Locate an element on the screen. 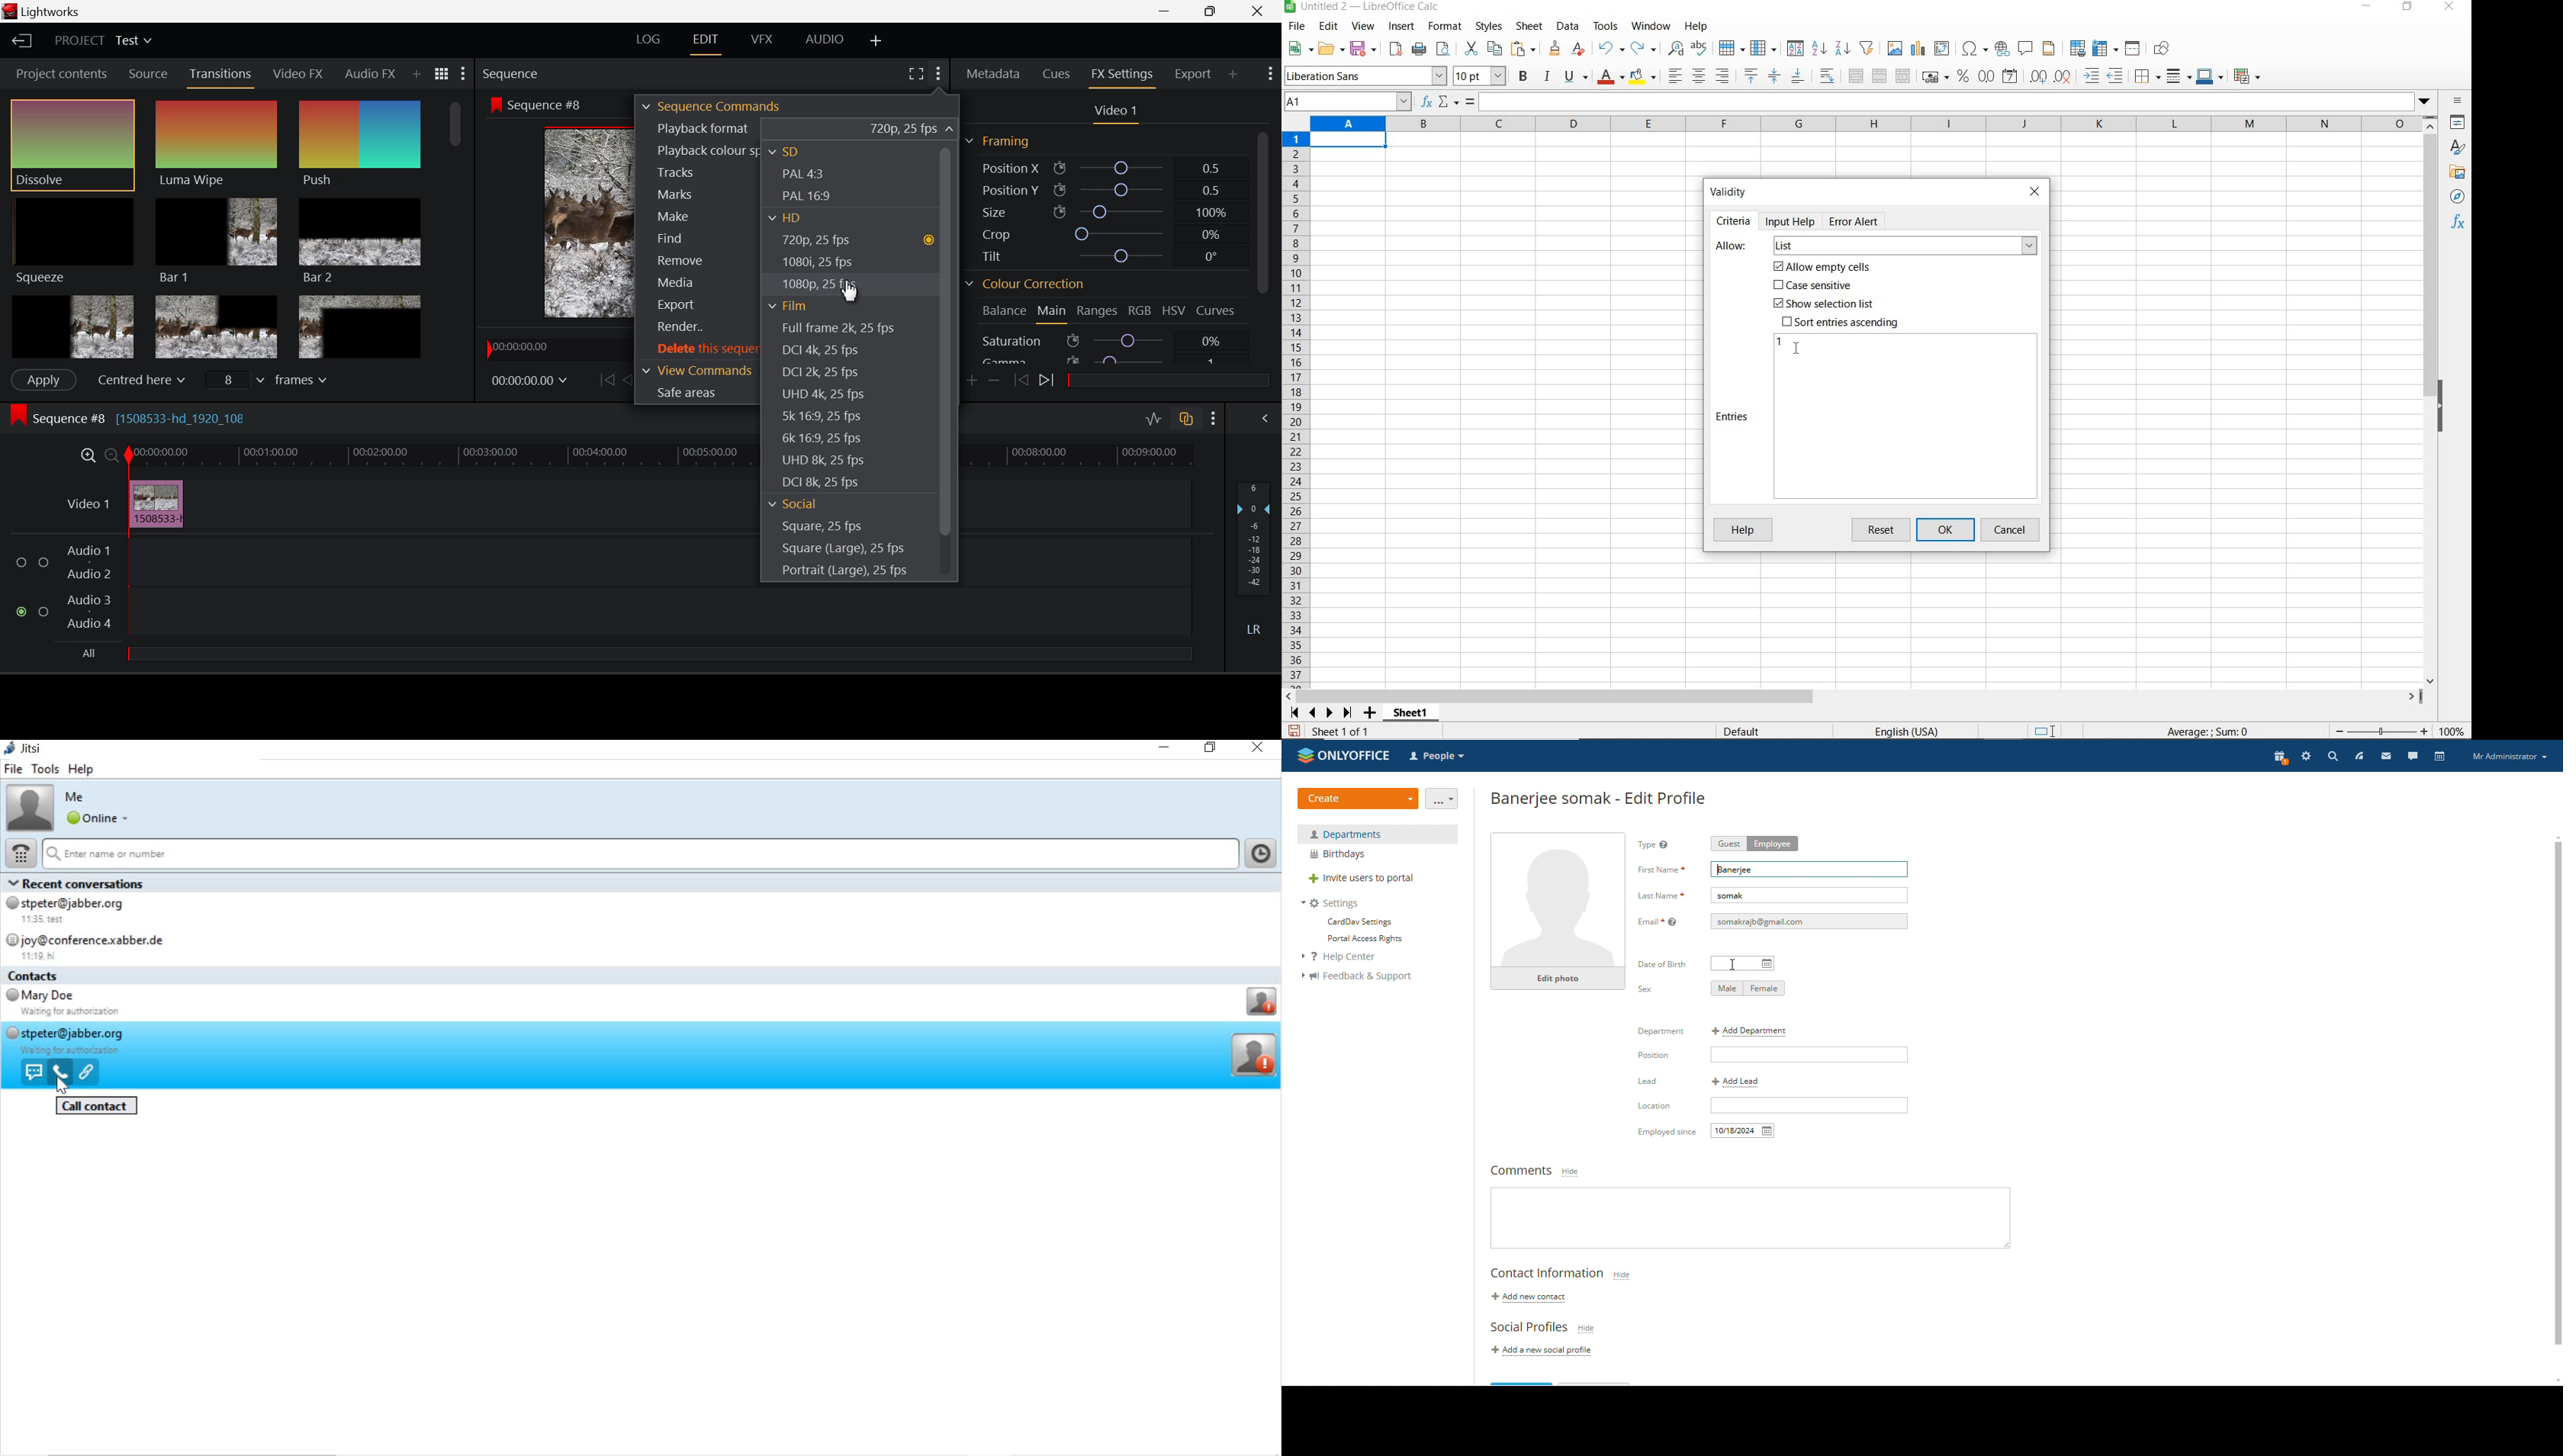 This screenshot has width=2576, height=1456. Make is located at coordinates (695, 218).